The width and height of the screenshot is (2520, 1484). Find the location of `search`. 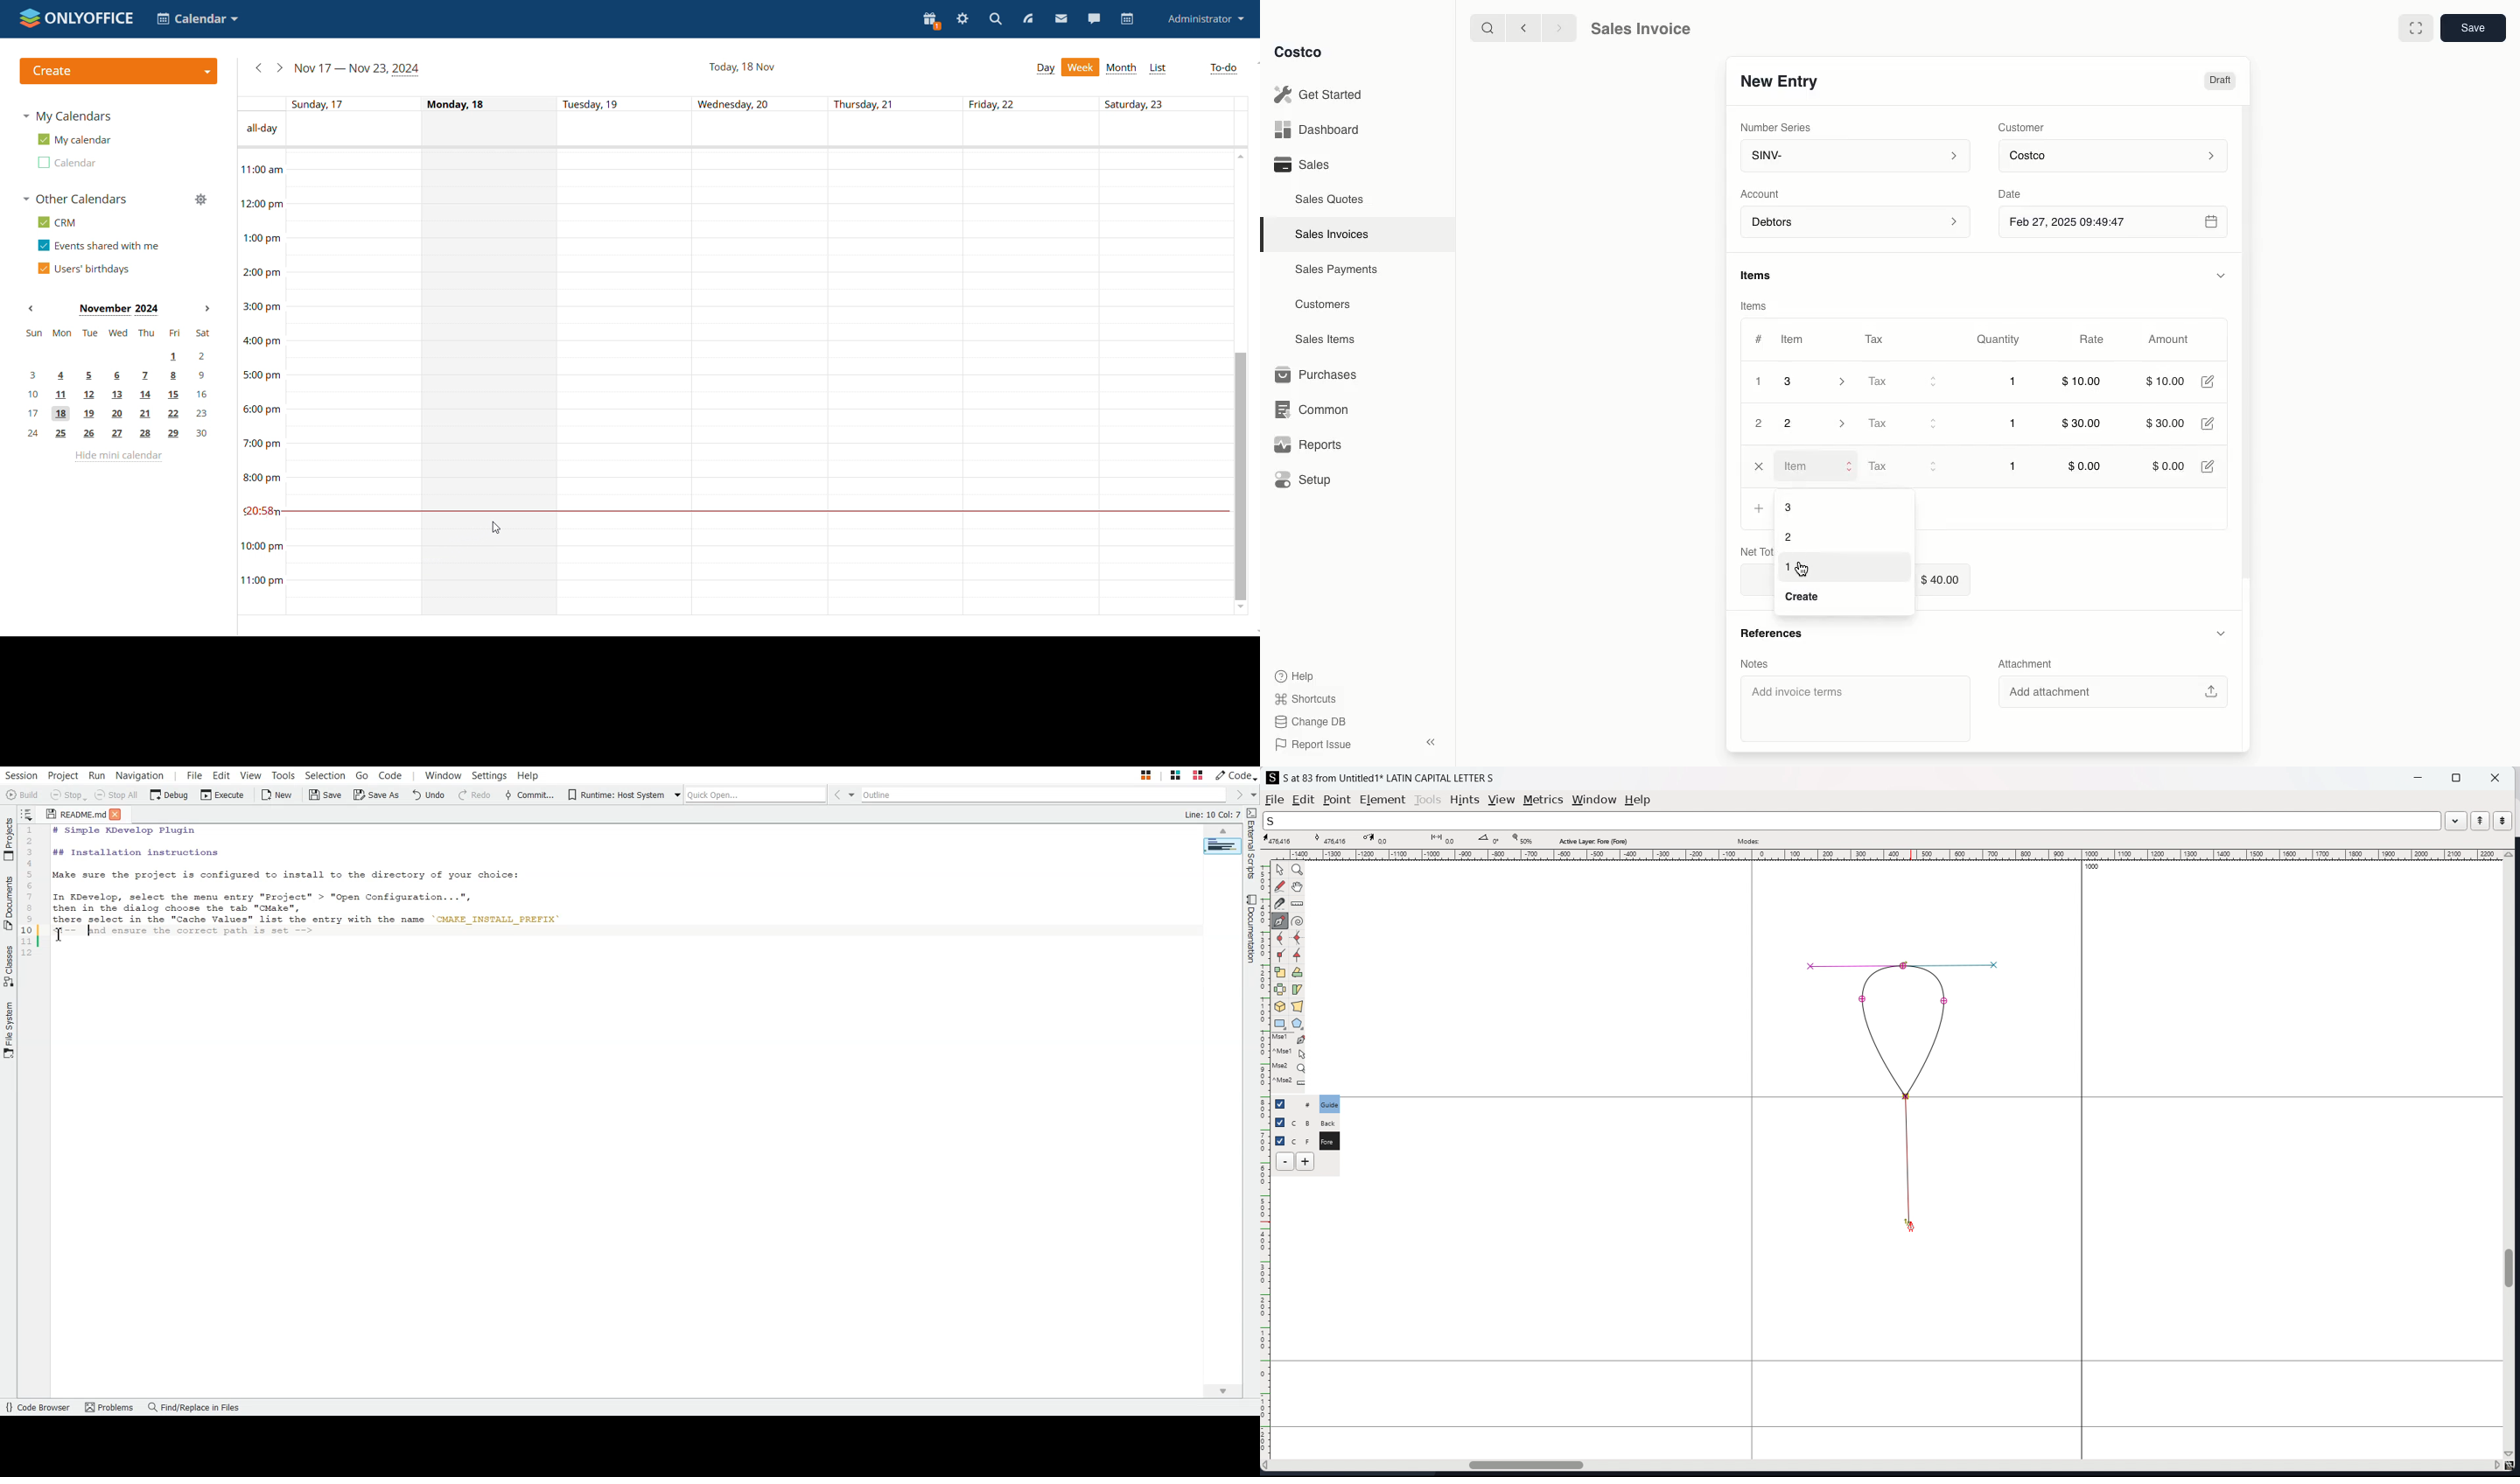

search is located at coordinates (996, 18).